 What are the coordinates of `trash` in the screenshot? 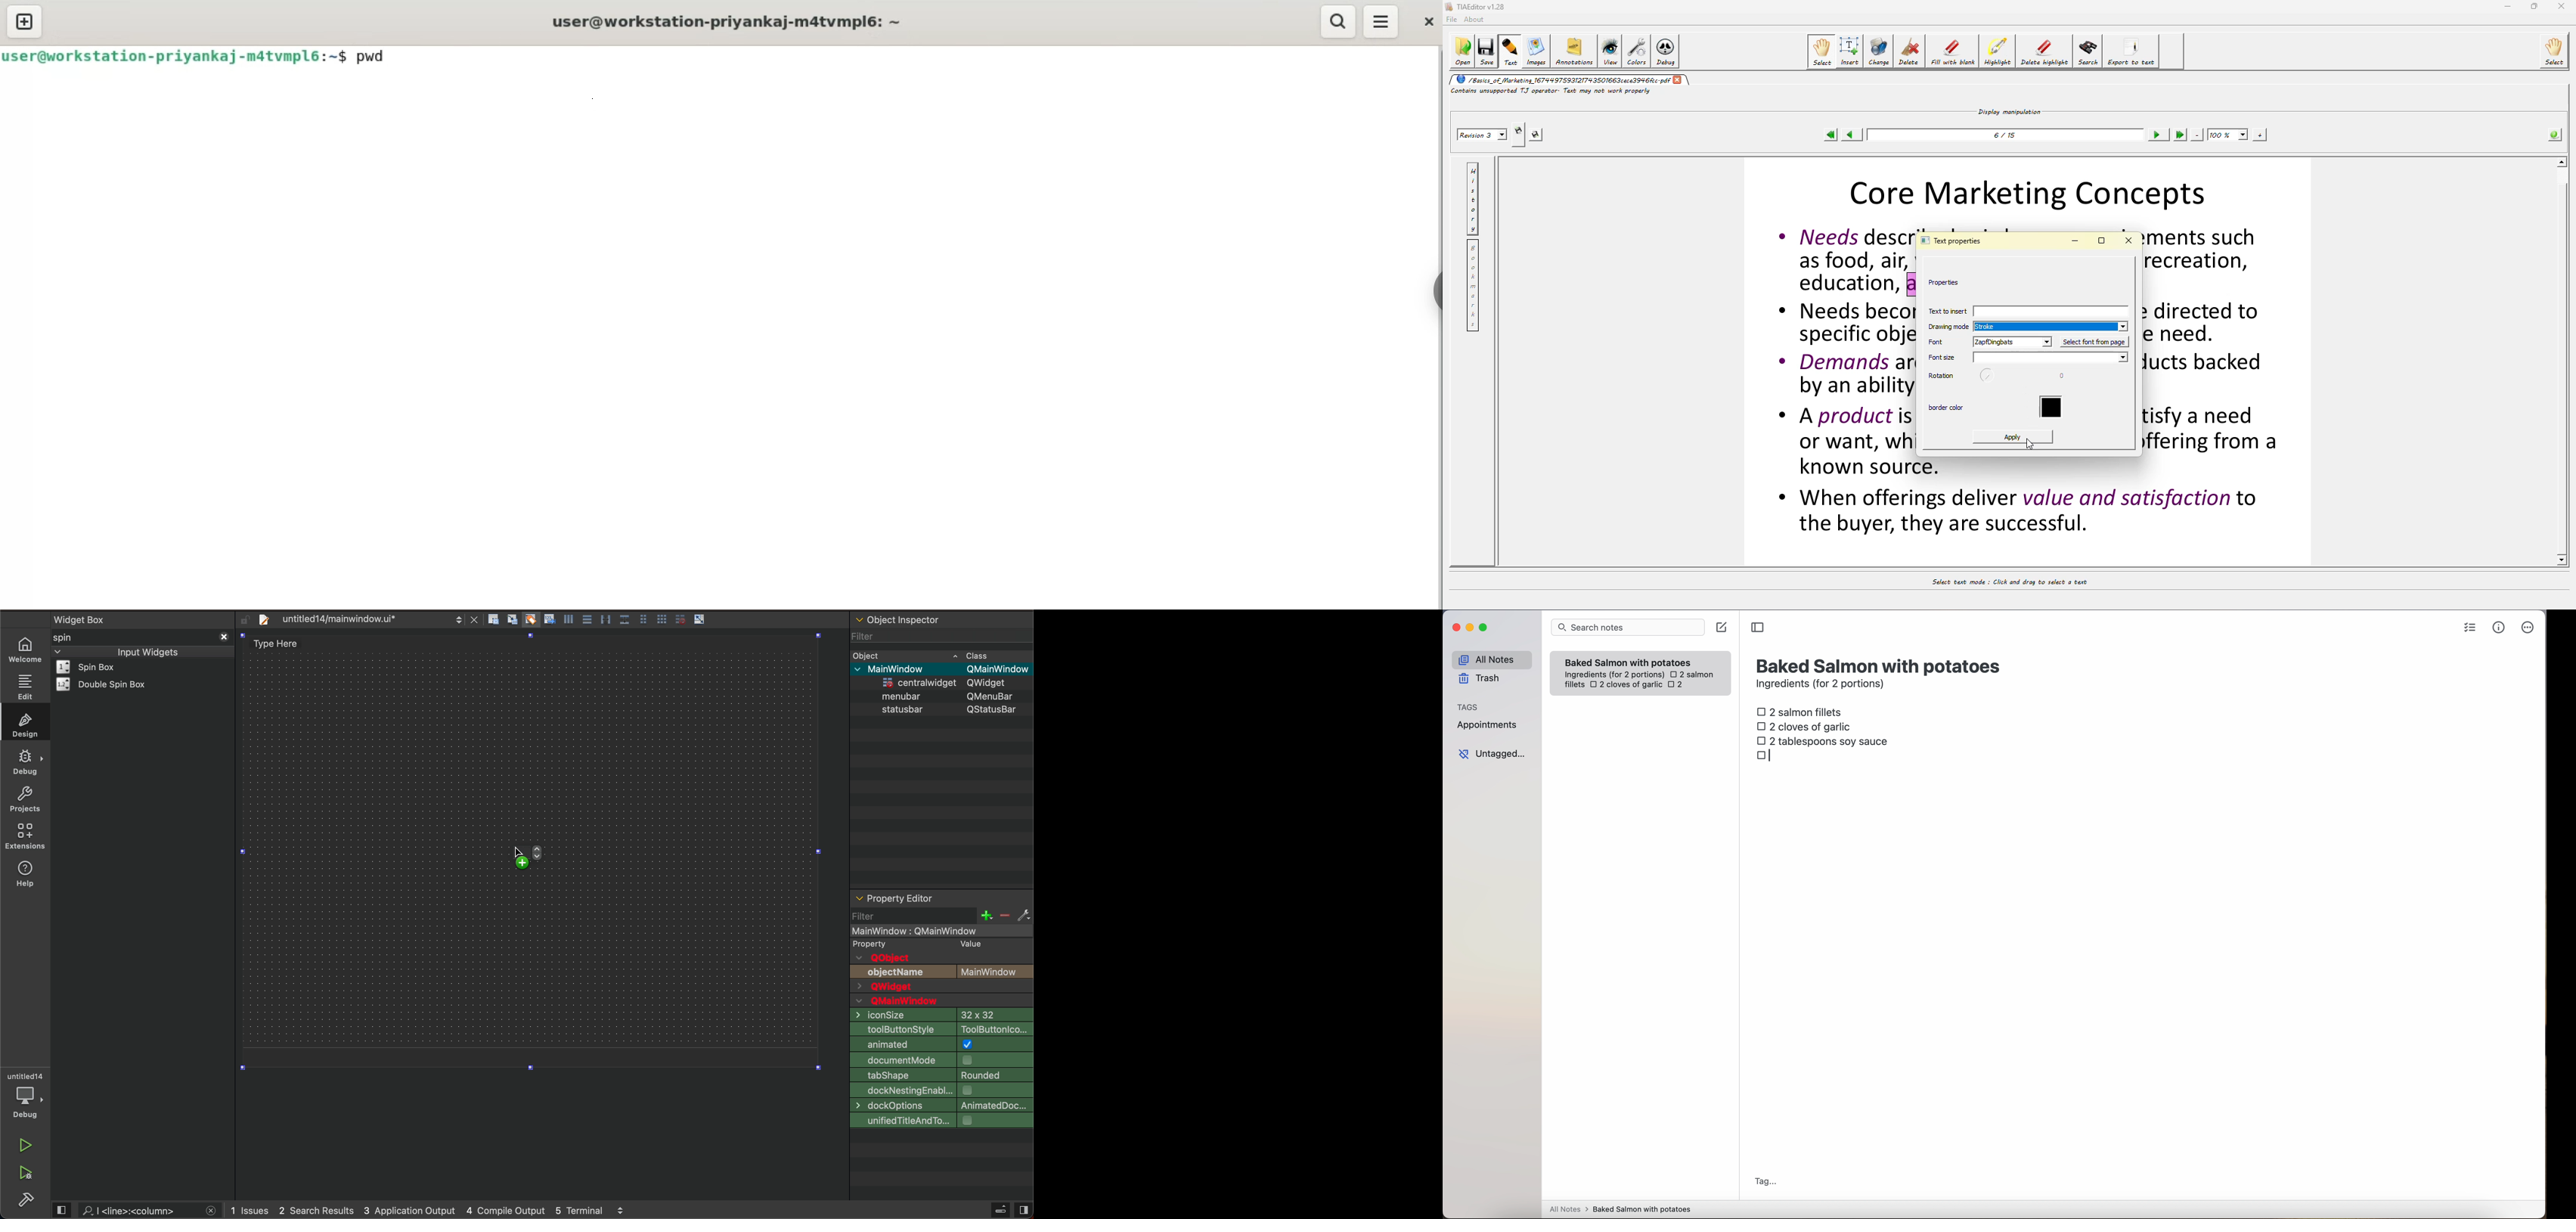 It's located at (1482, 679).